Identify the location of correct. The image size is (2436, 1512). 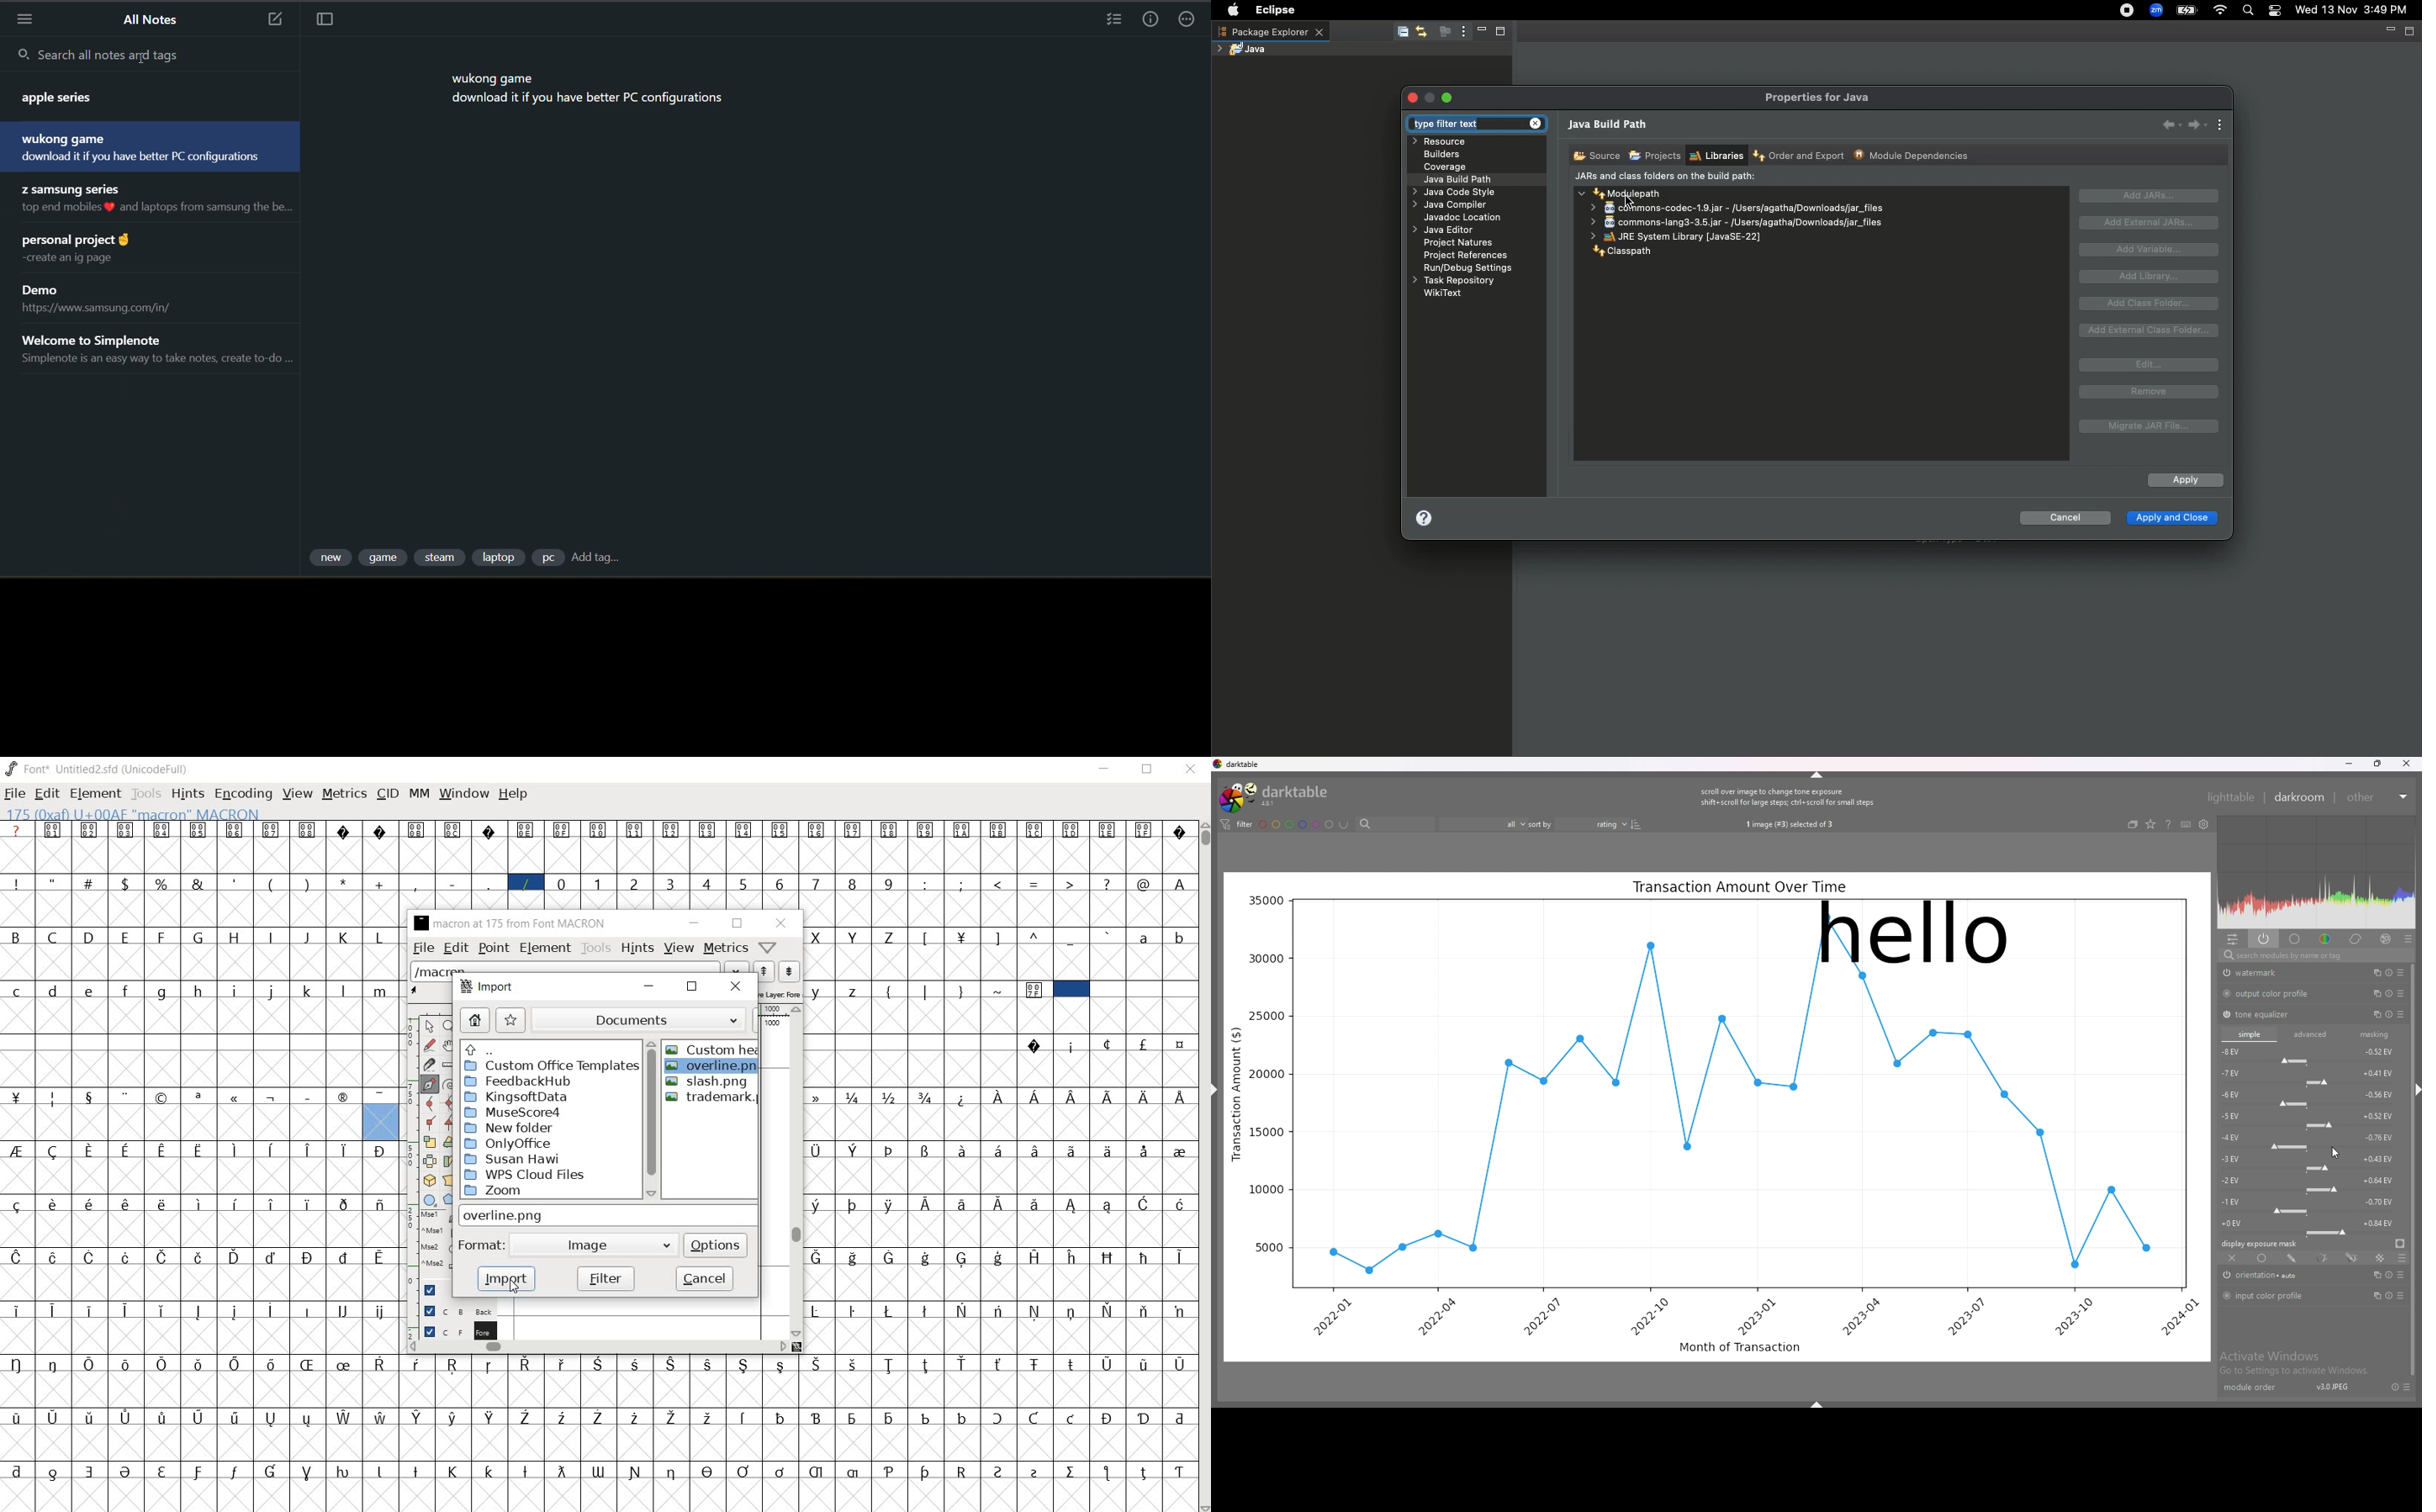
(2356, 938).